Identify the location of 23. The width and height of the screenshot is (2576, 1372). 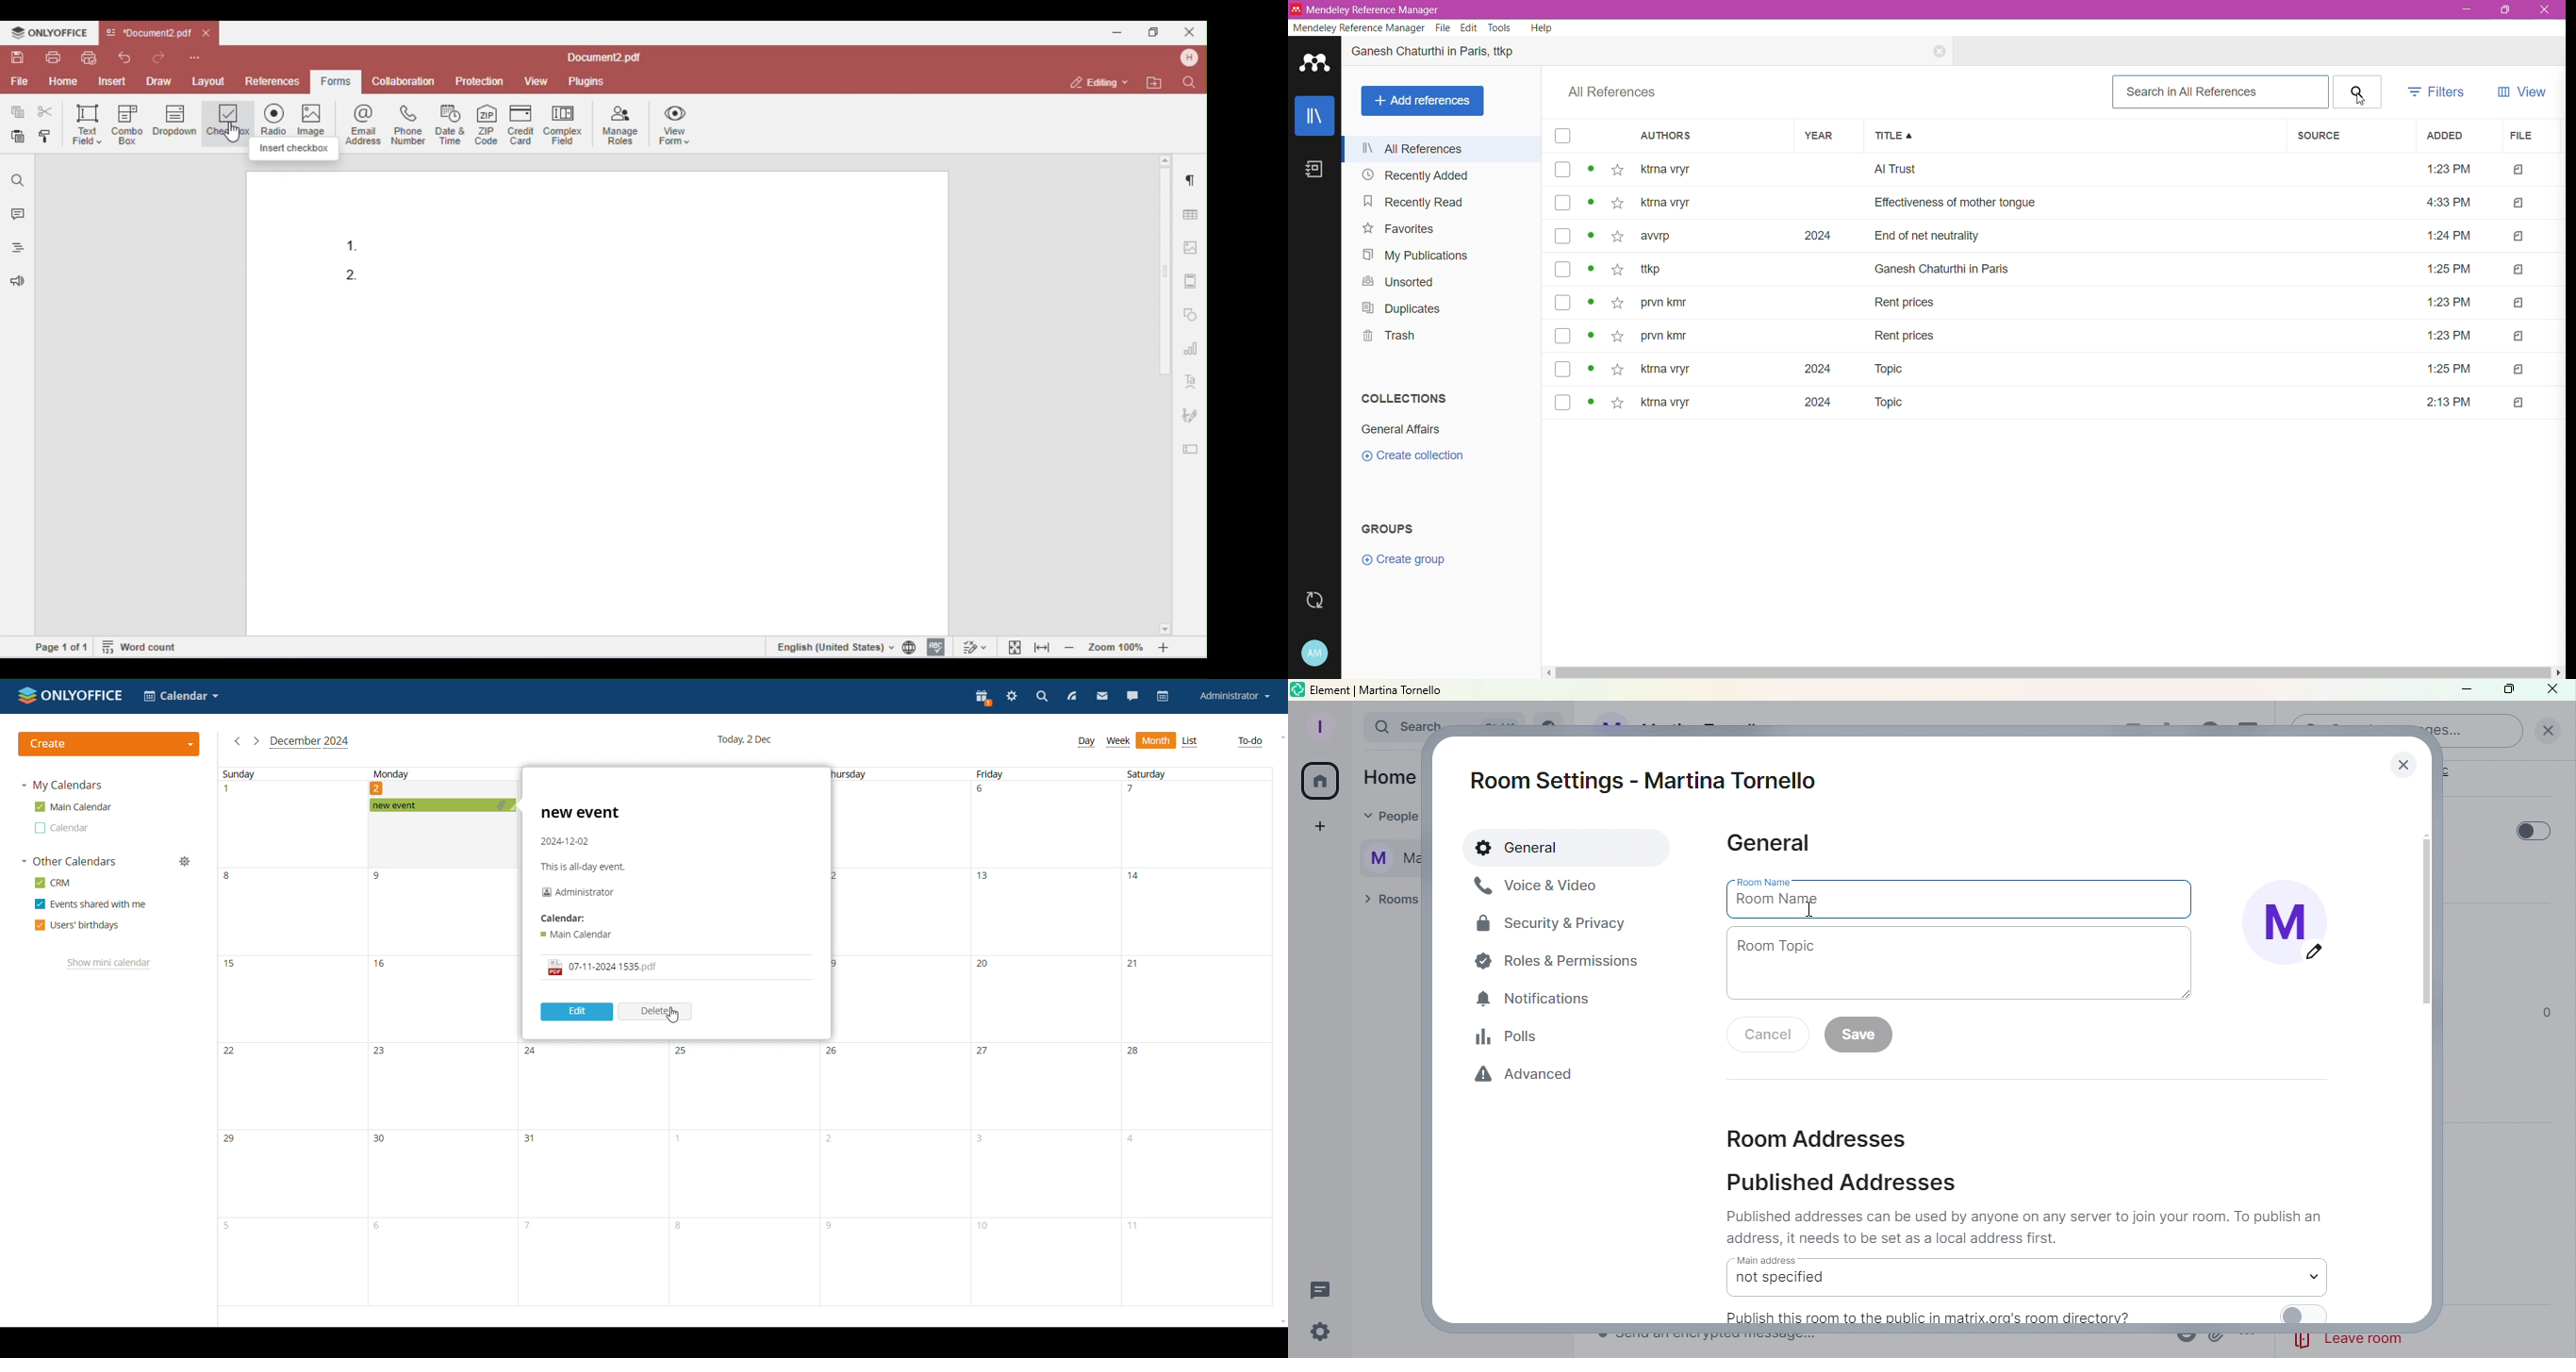
(382, 1054).